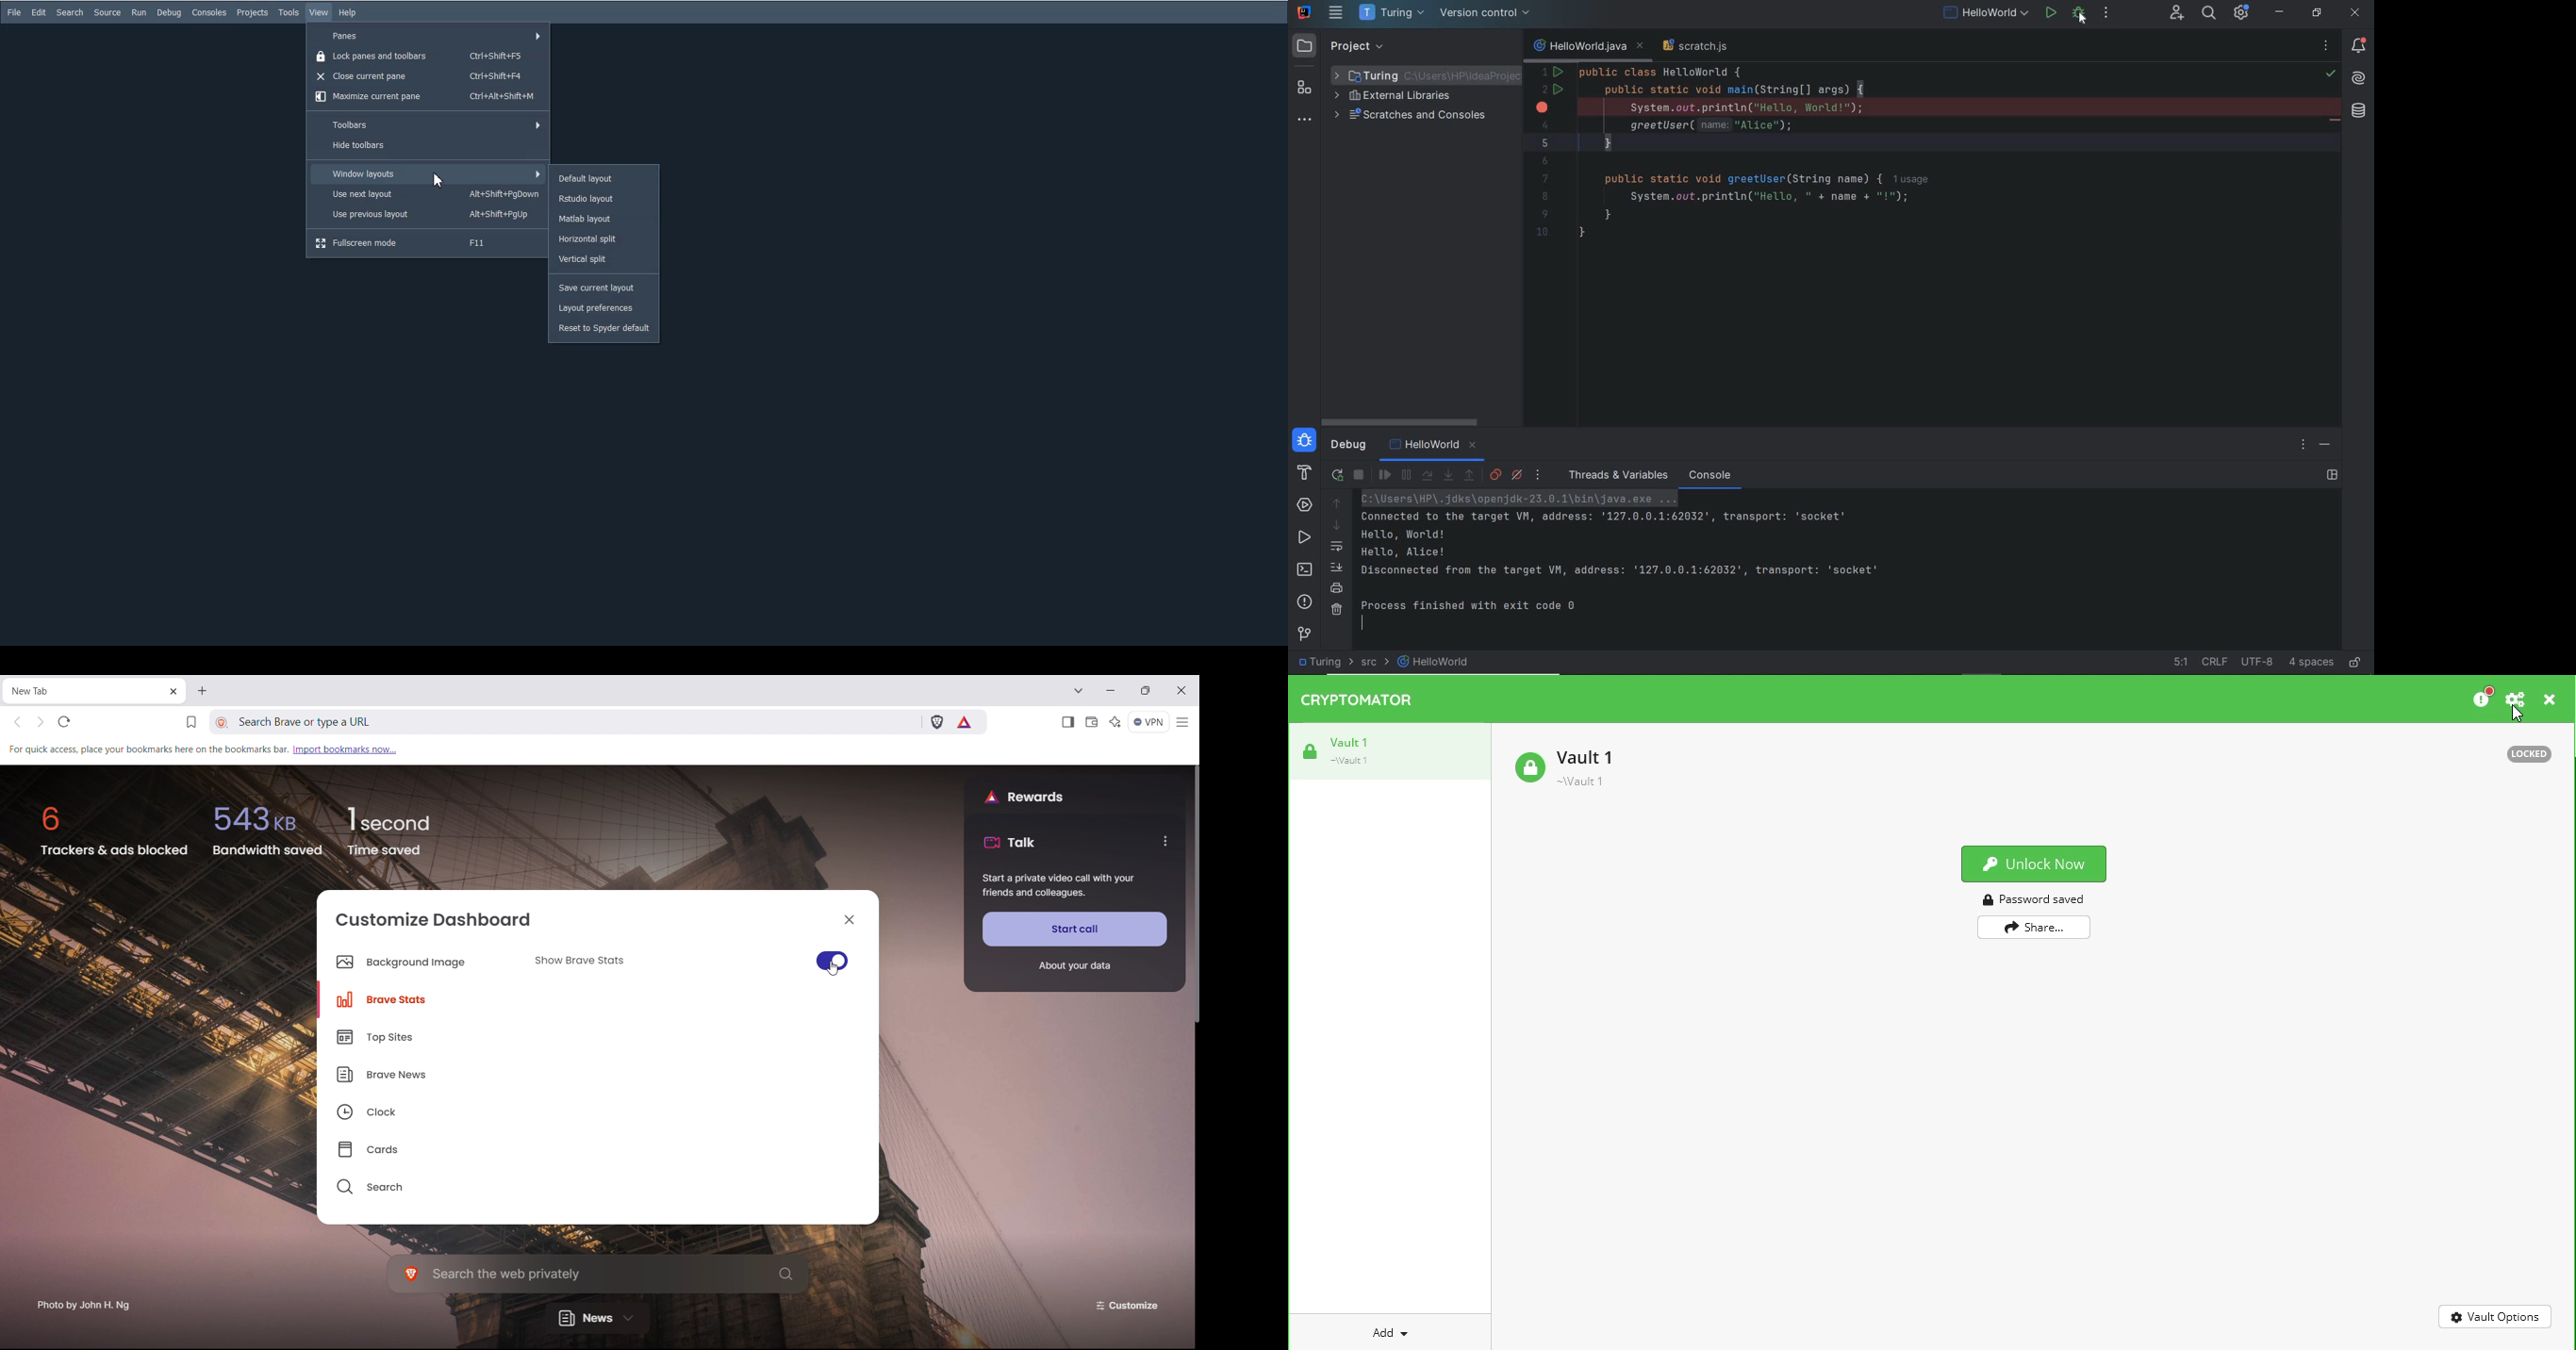 This screenshot has width=2576, height=1372. Describe the element at coordinates (319, 13) in the screenshot. I see `View` at that location.